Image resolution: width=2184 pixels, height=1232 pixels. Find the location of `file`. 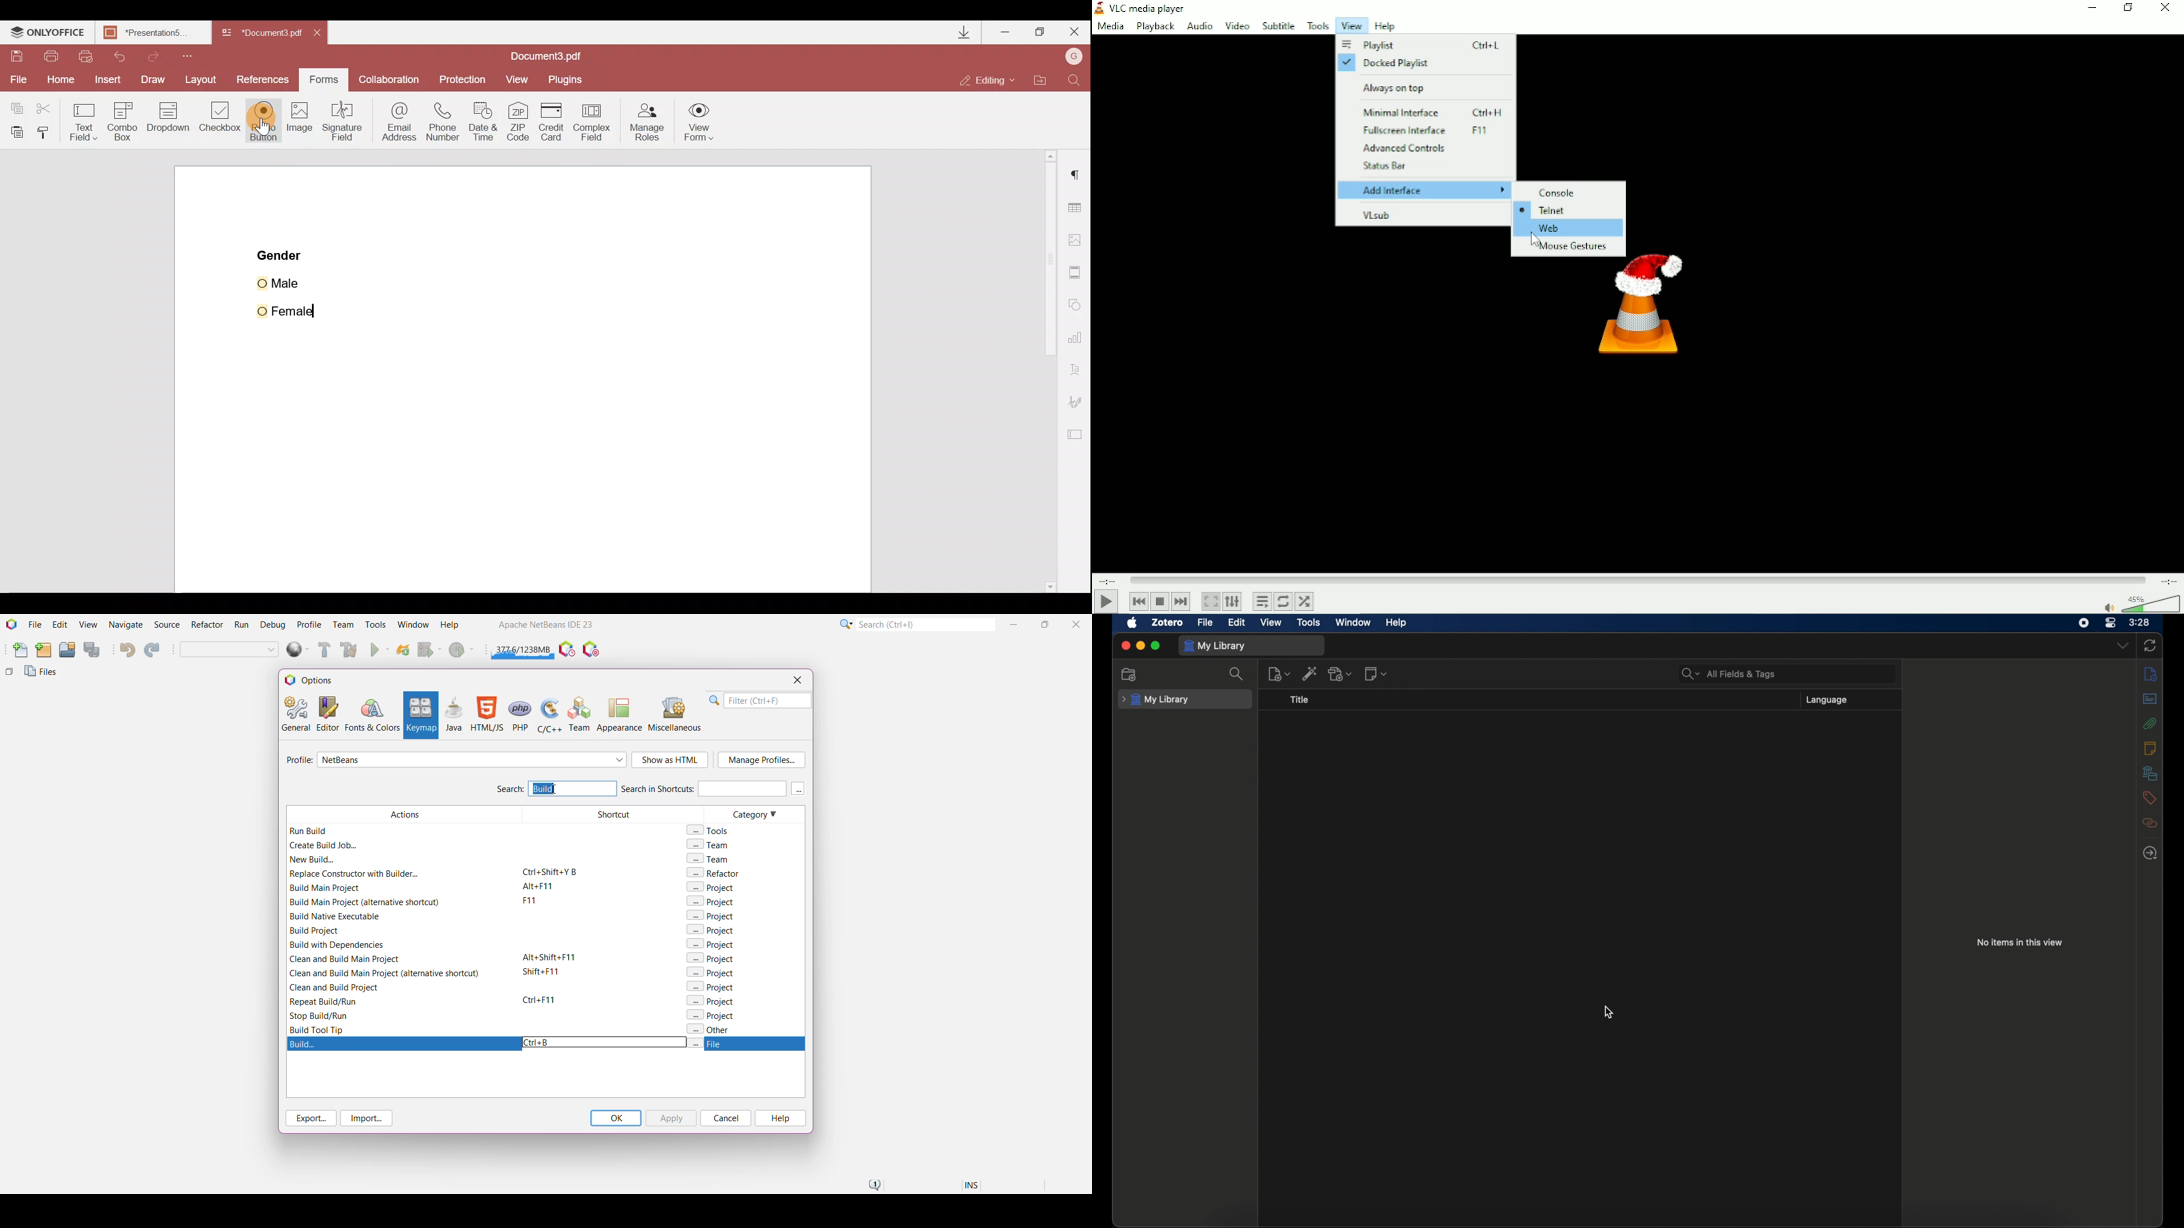

file is located at coordinates (1206, 622).